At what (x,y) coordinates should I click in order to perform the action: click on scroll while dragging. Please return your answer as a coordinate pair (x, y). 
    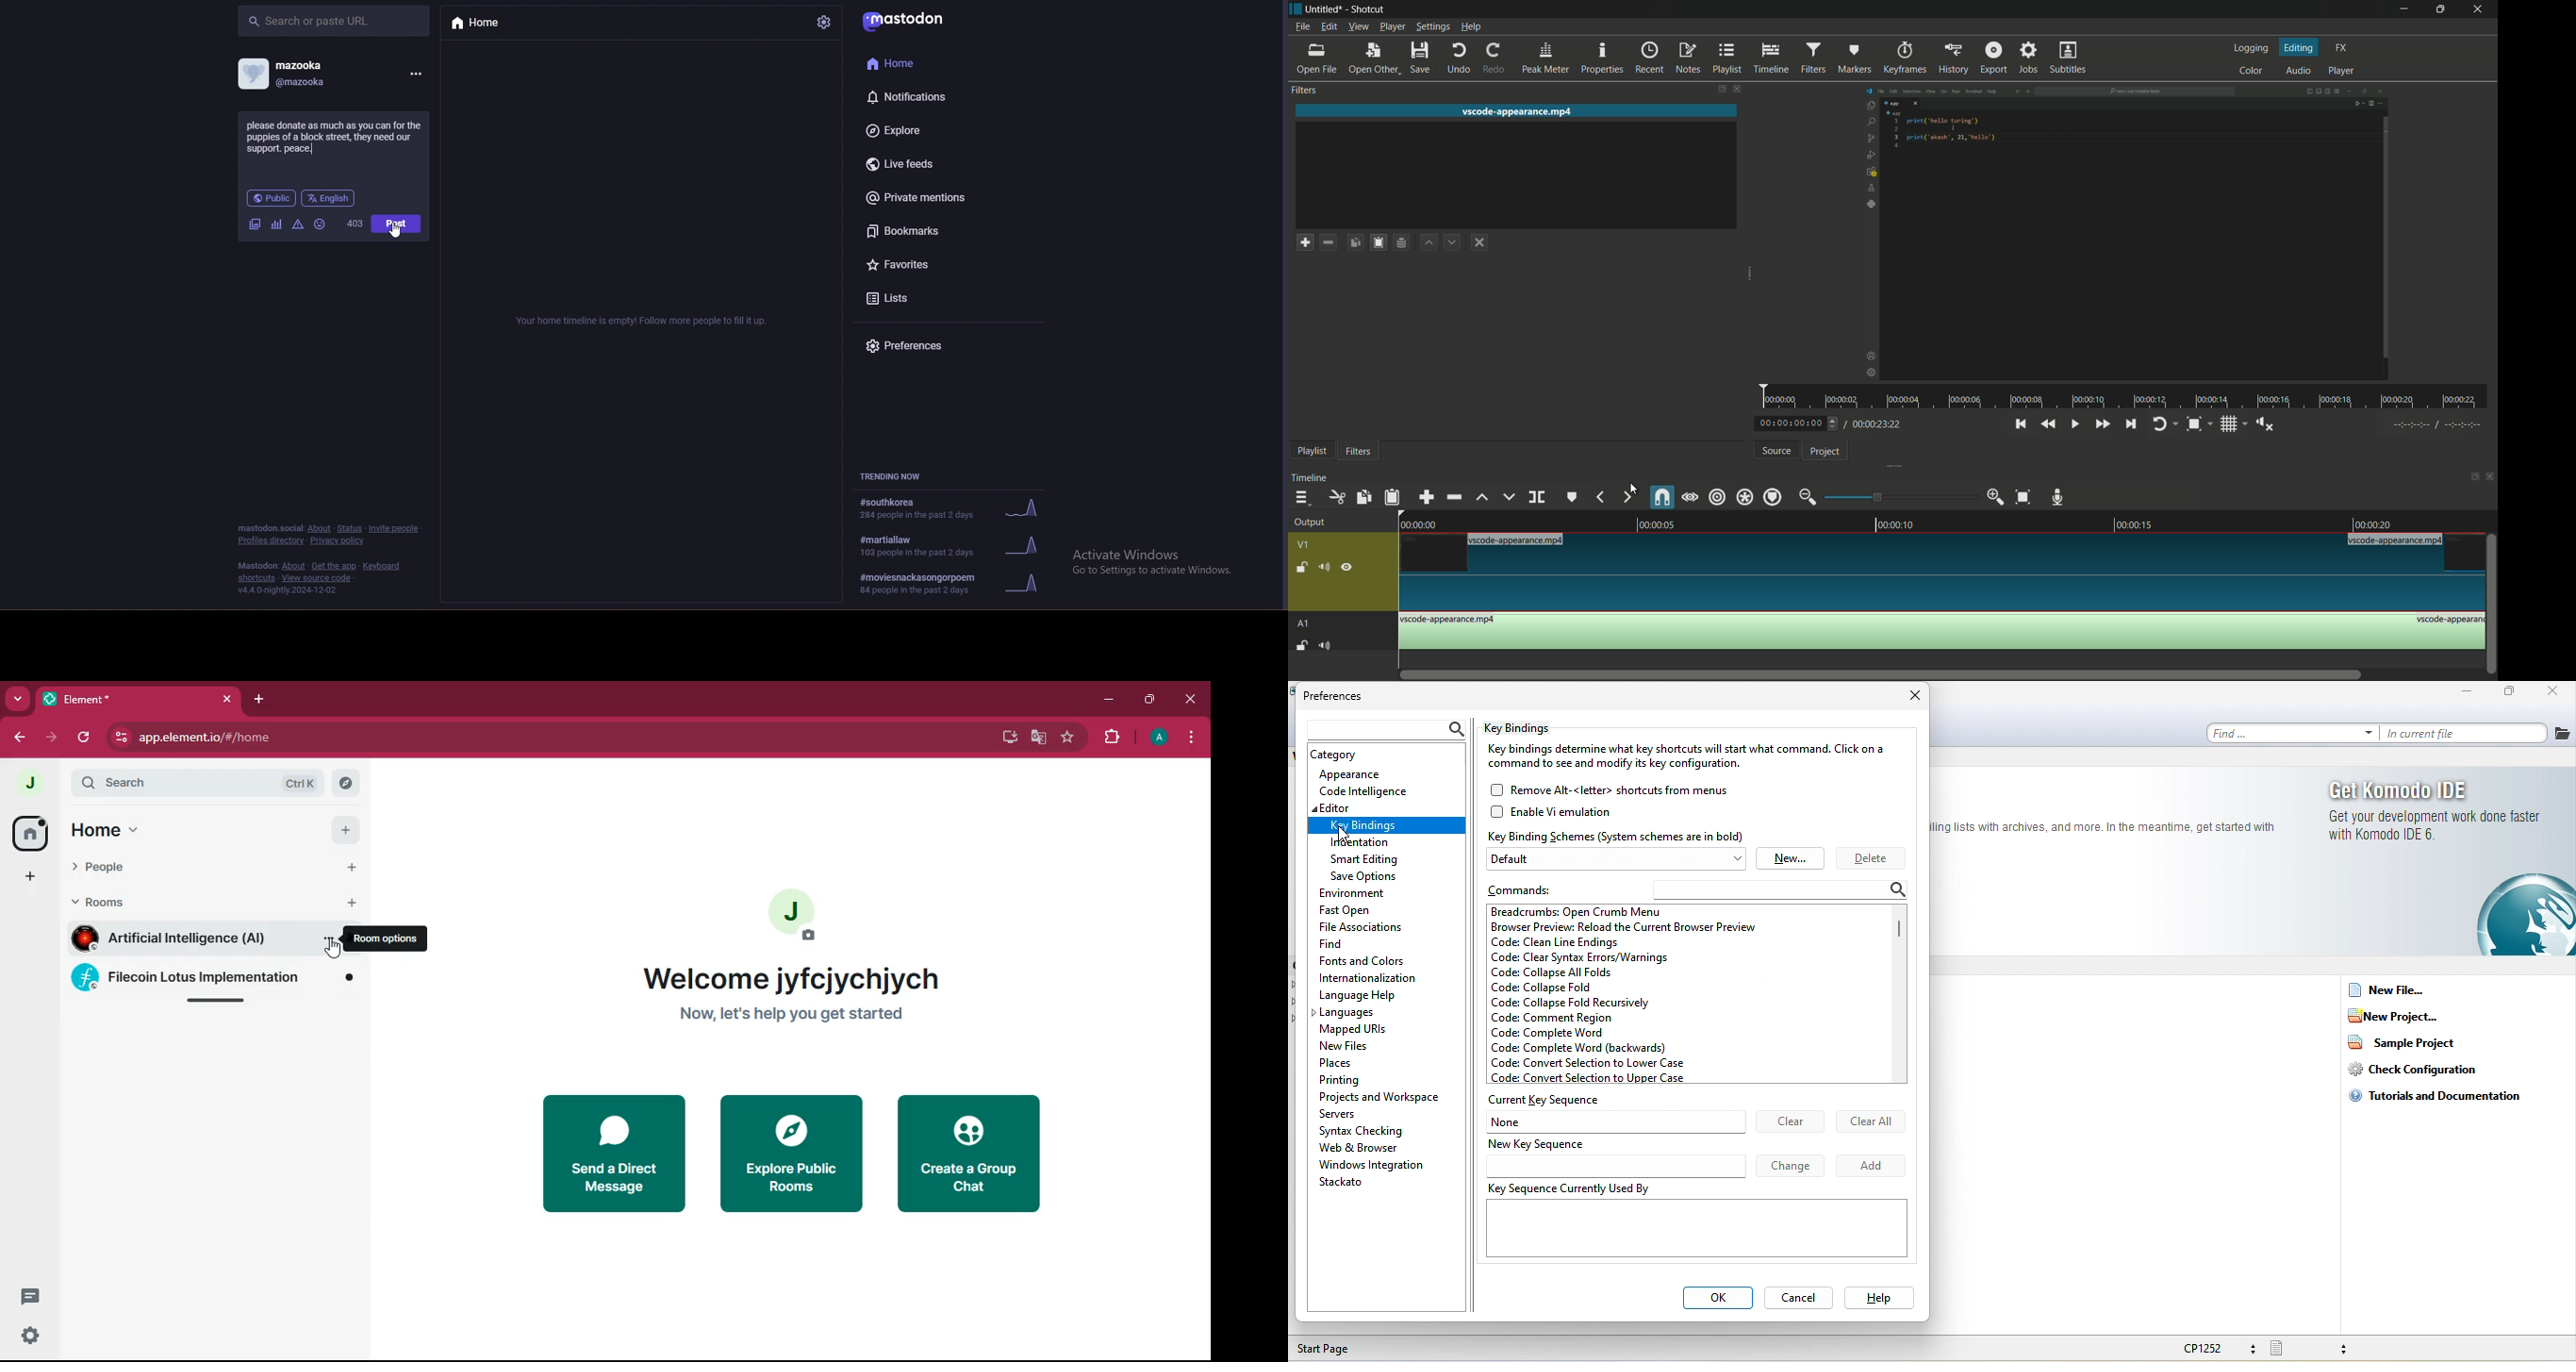
    Looking at the image, I should click on (1690, 496).